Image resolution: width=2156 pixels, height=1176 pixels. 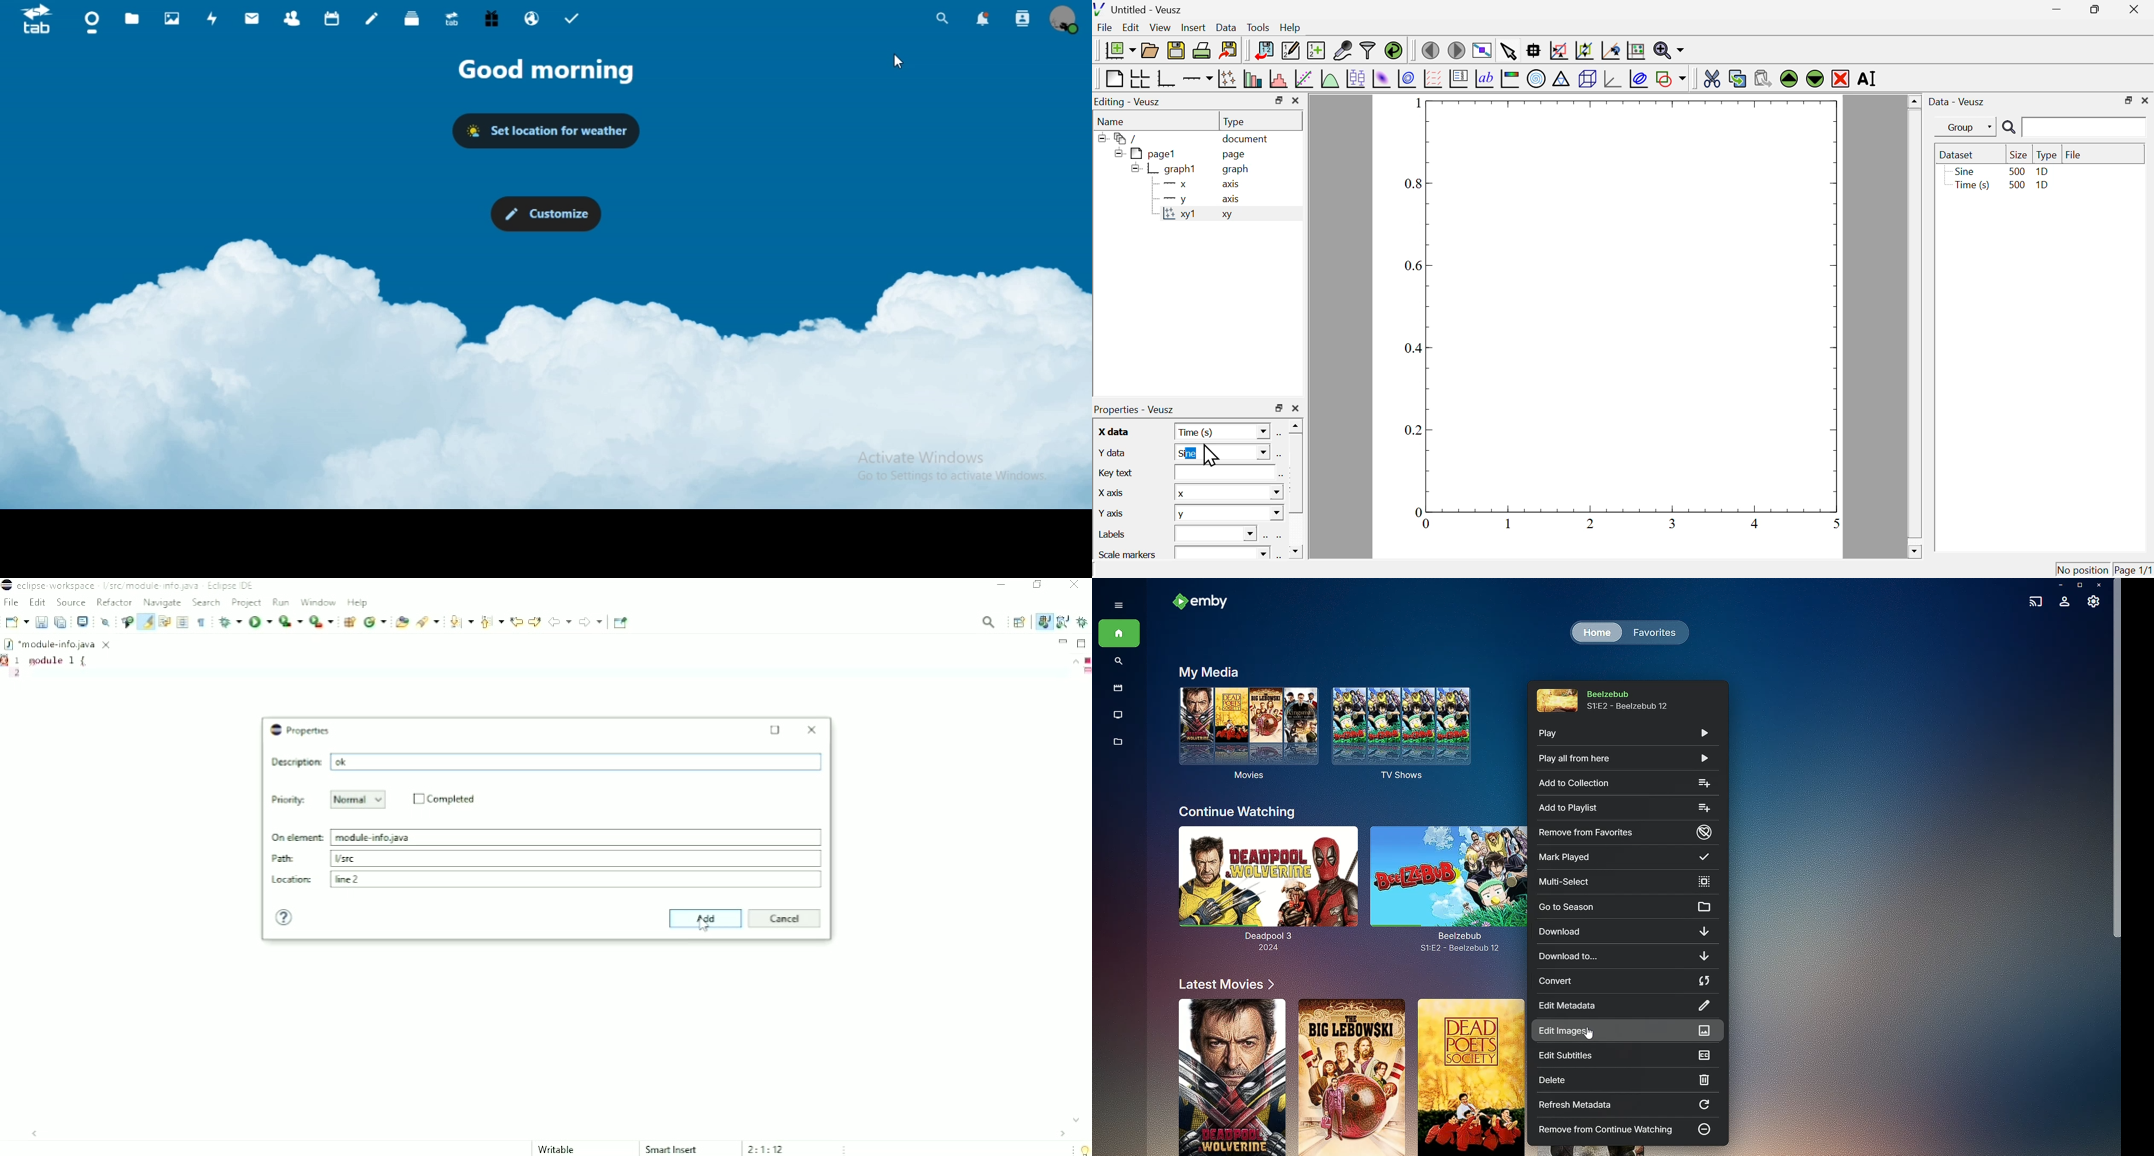 What do you see at coordinates (1111, 491) in the screenshot?
I see `x axis` at bounding box center [1111, 491].